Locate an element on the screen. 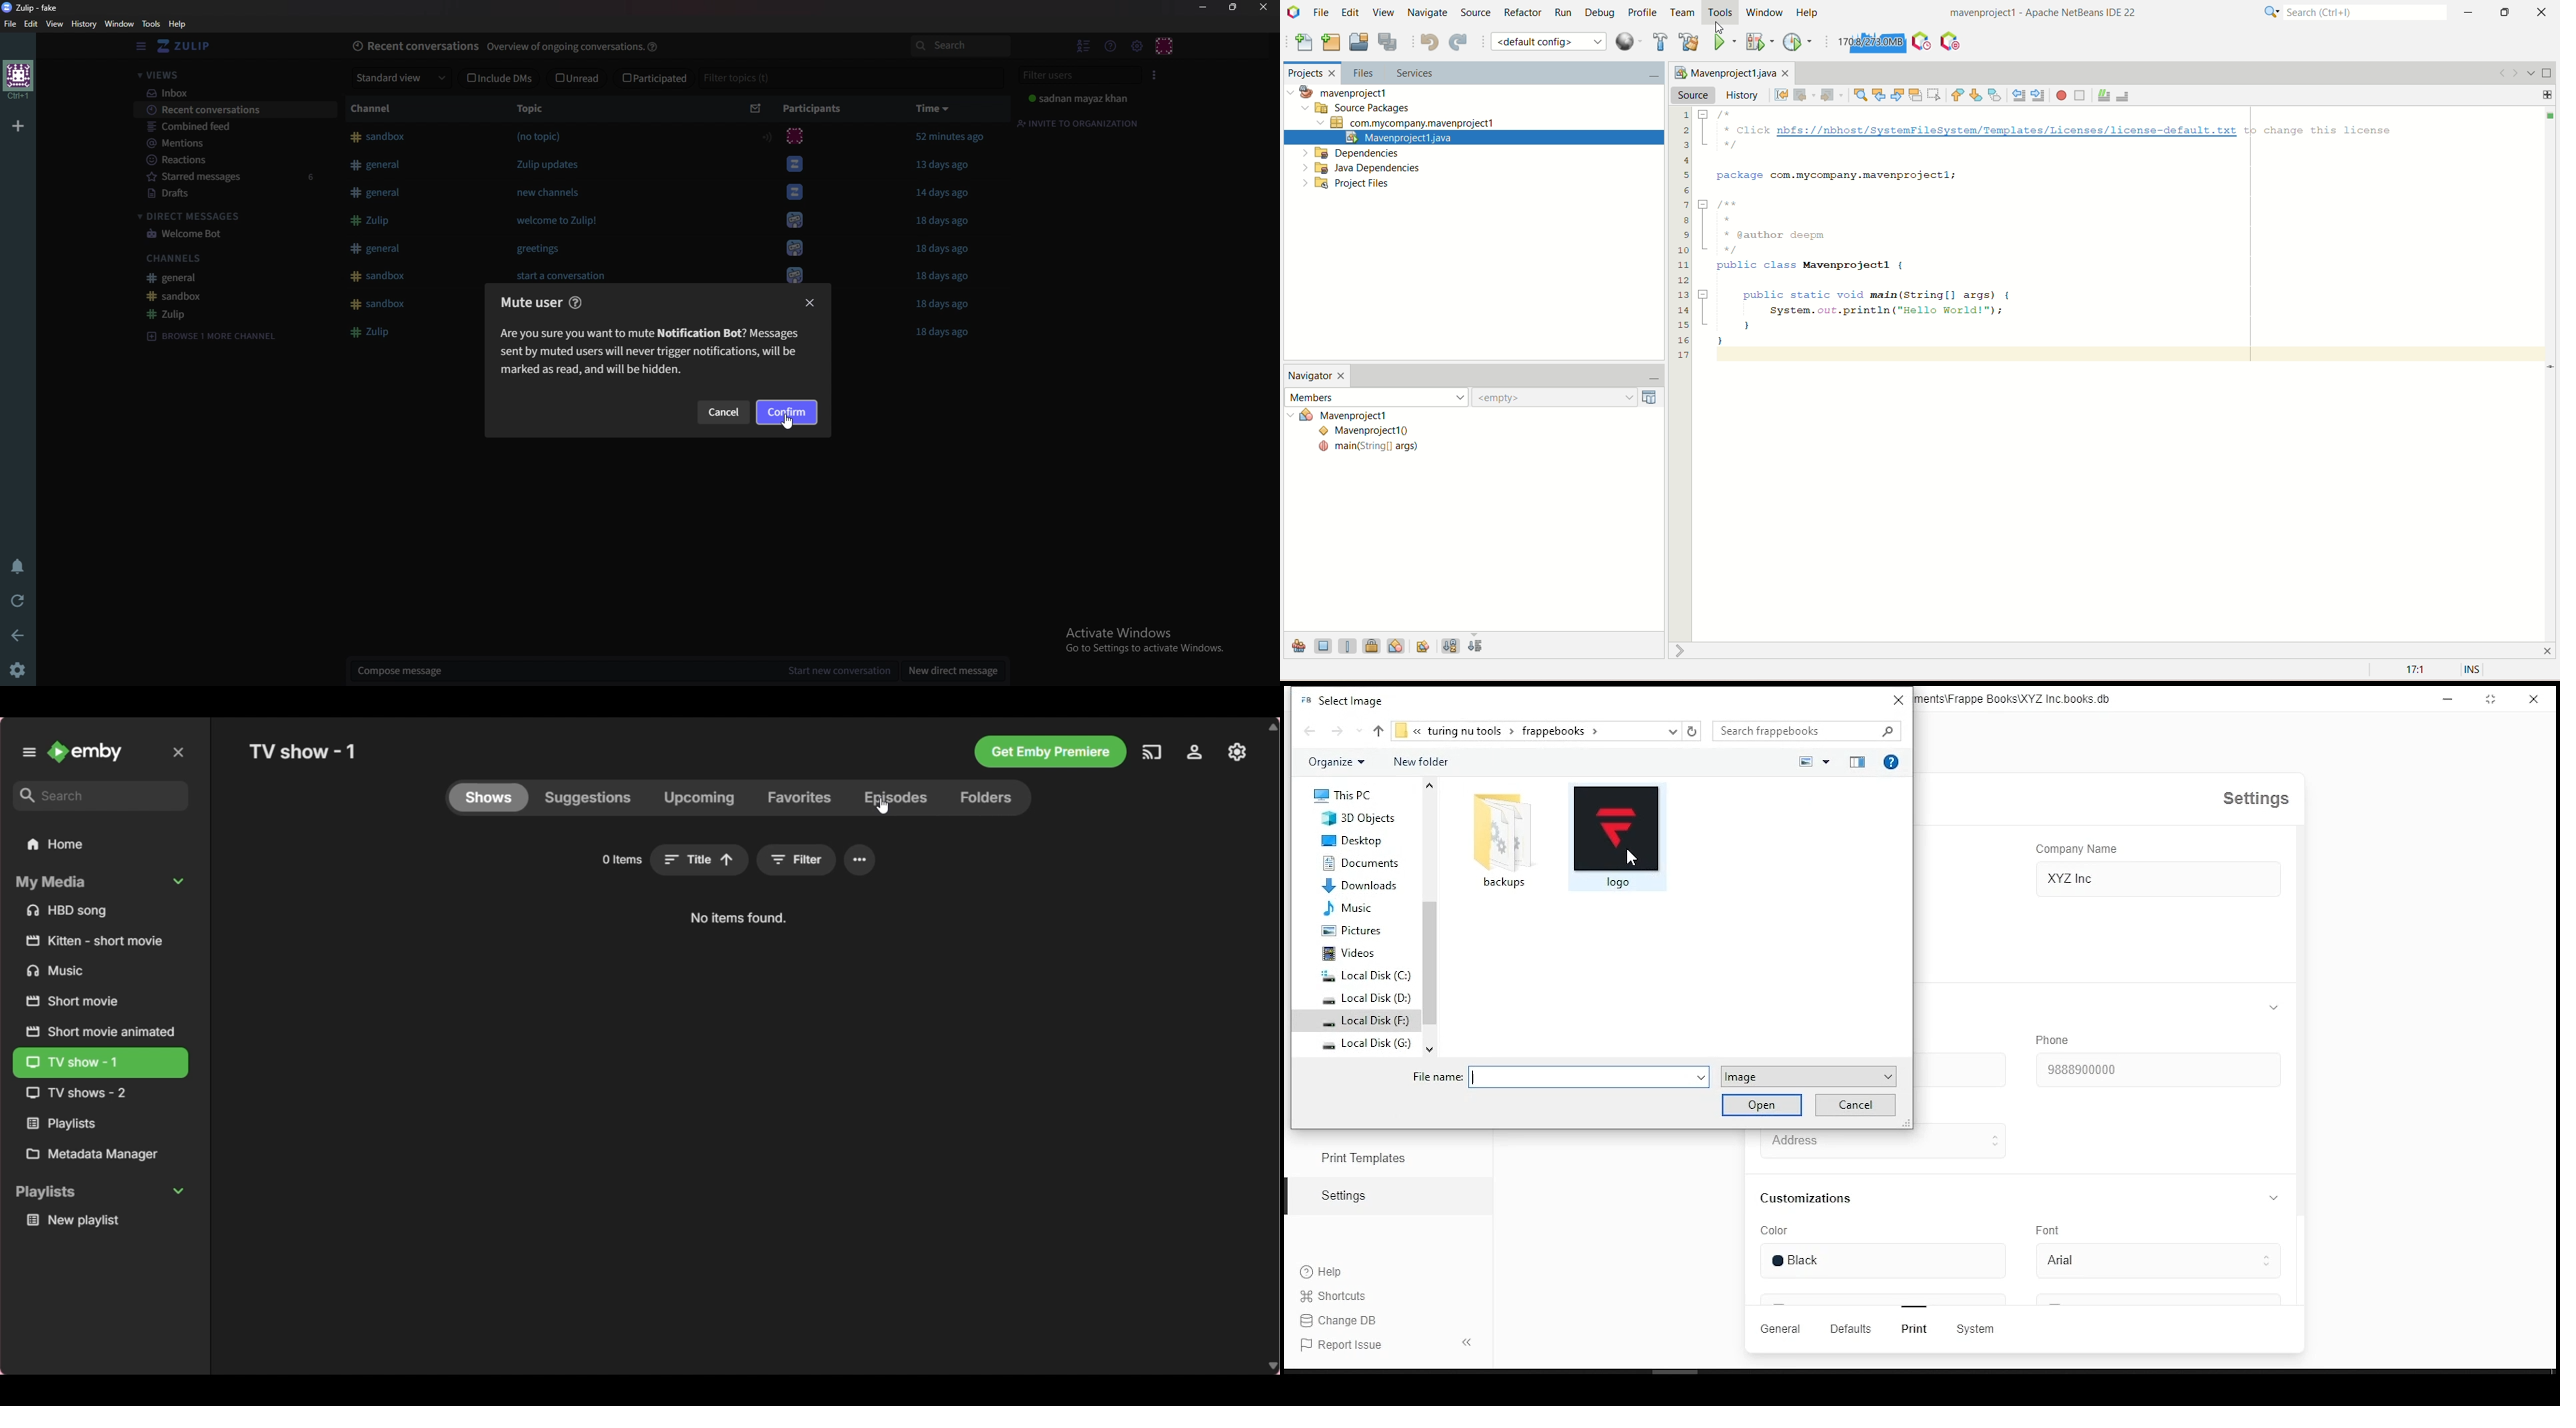 The width and height of the screenshot is (2576, 1428). Topic is located at coordinates (533, 107).